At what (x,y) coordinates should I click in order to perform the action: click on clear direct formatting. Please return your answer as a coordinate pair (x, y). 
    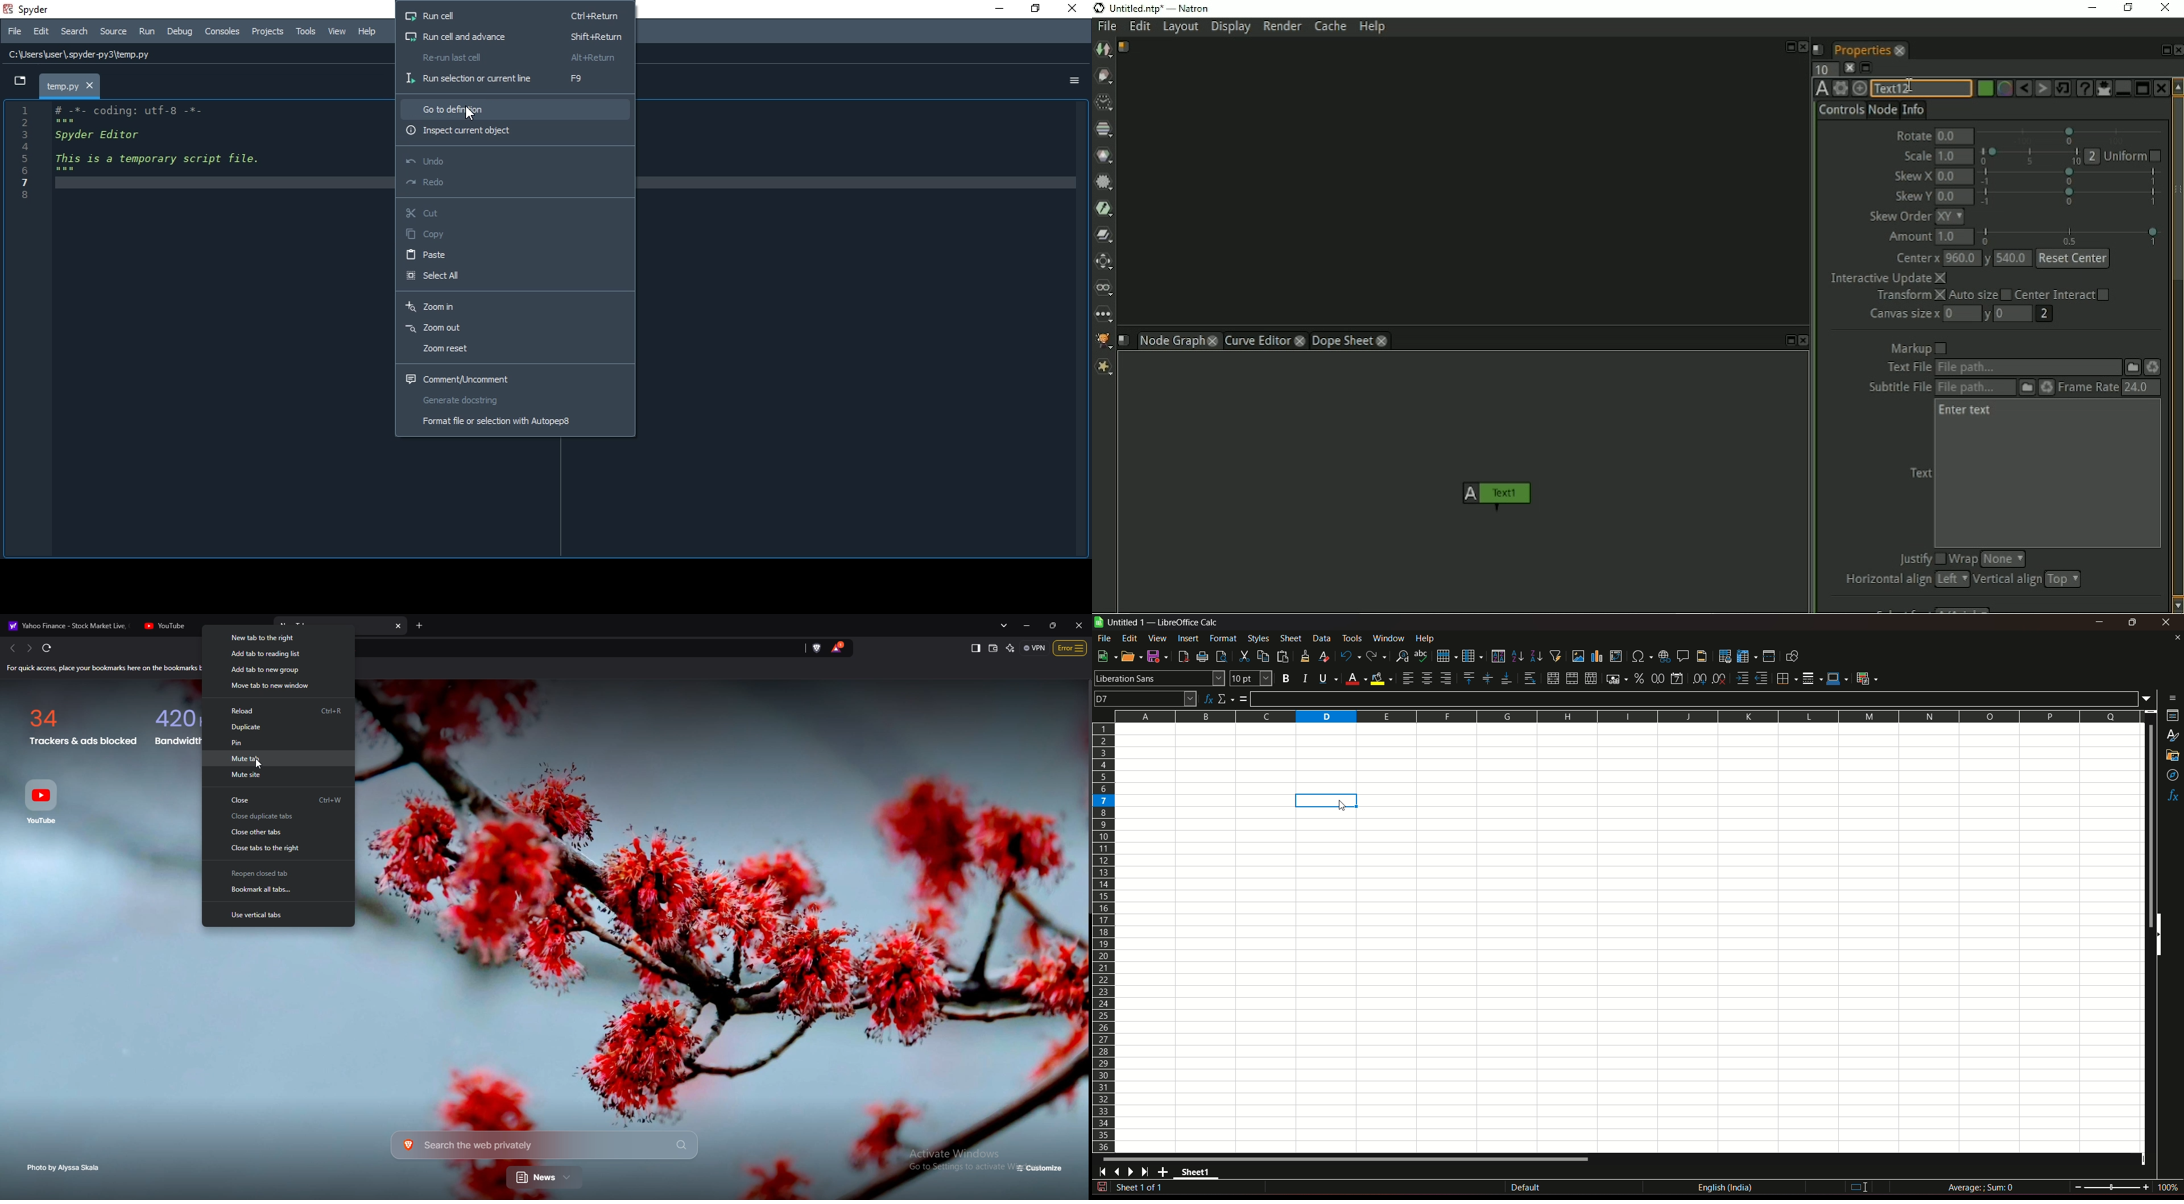
    Looking at the image, I should click on (1326, 656).